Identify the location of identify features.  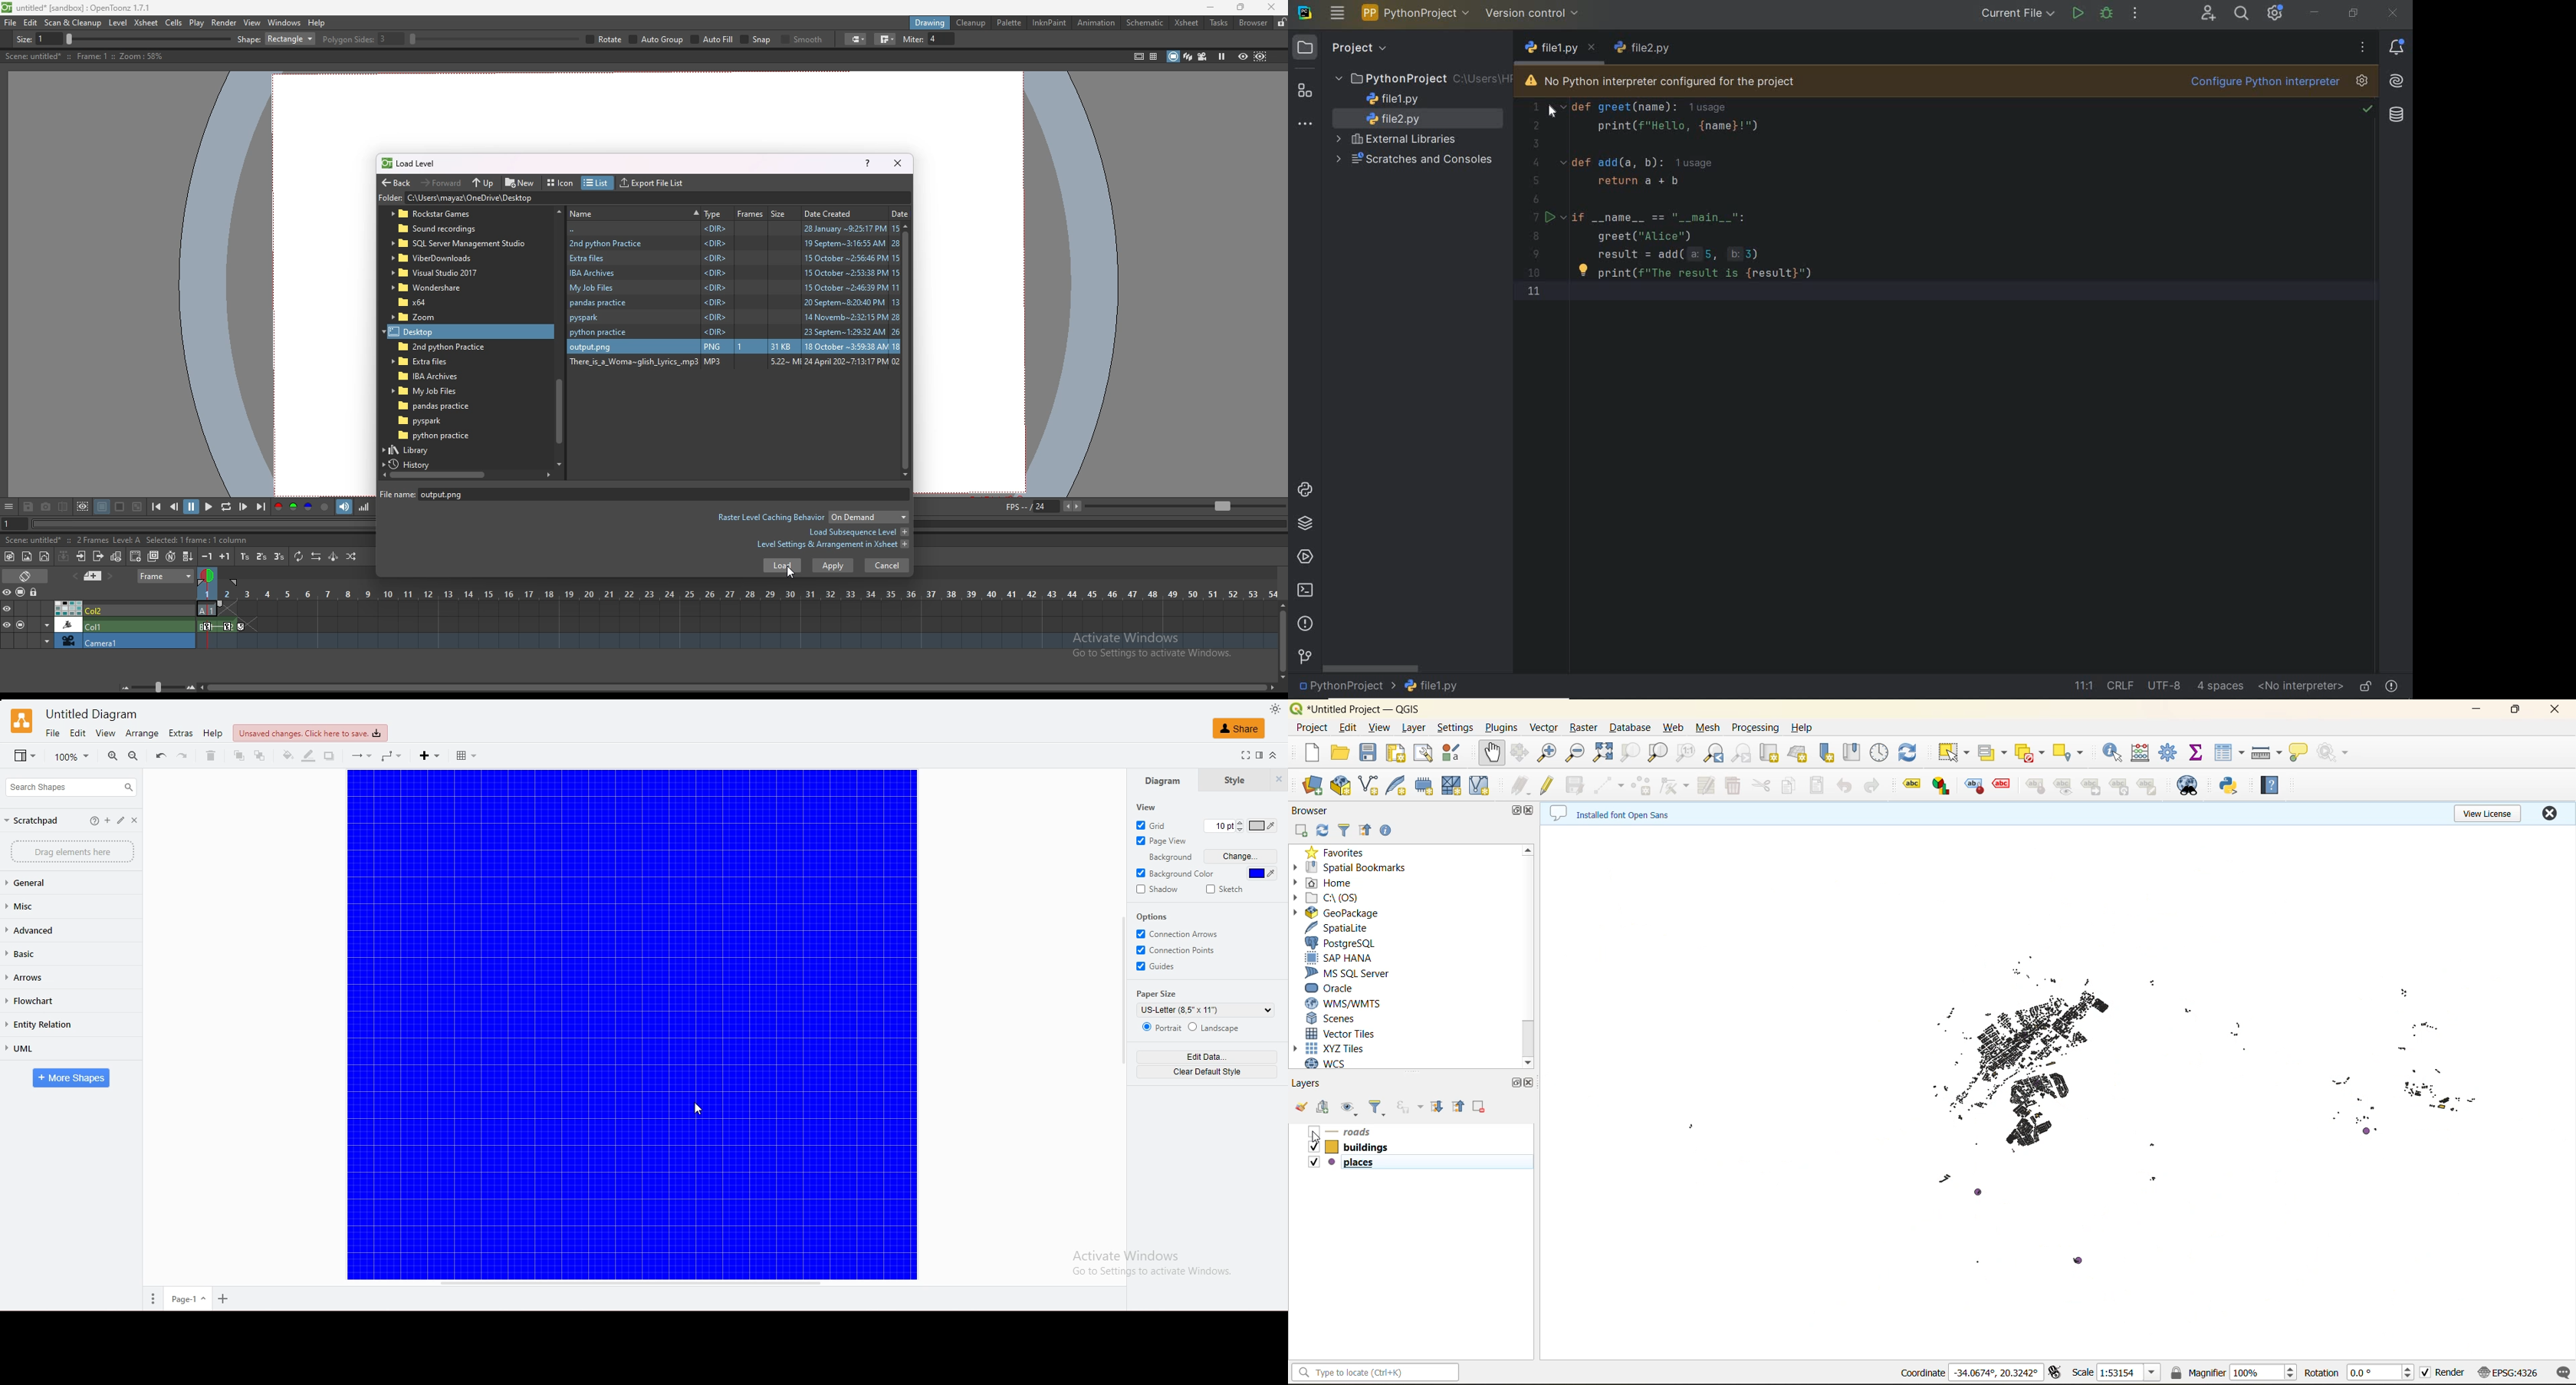
(2116, 752).